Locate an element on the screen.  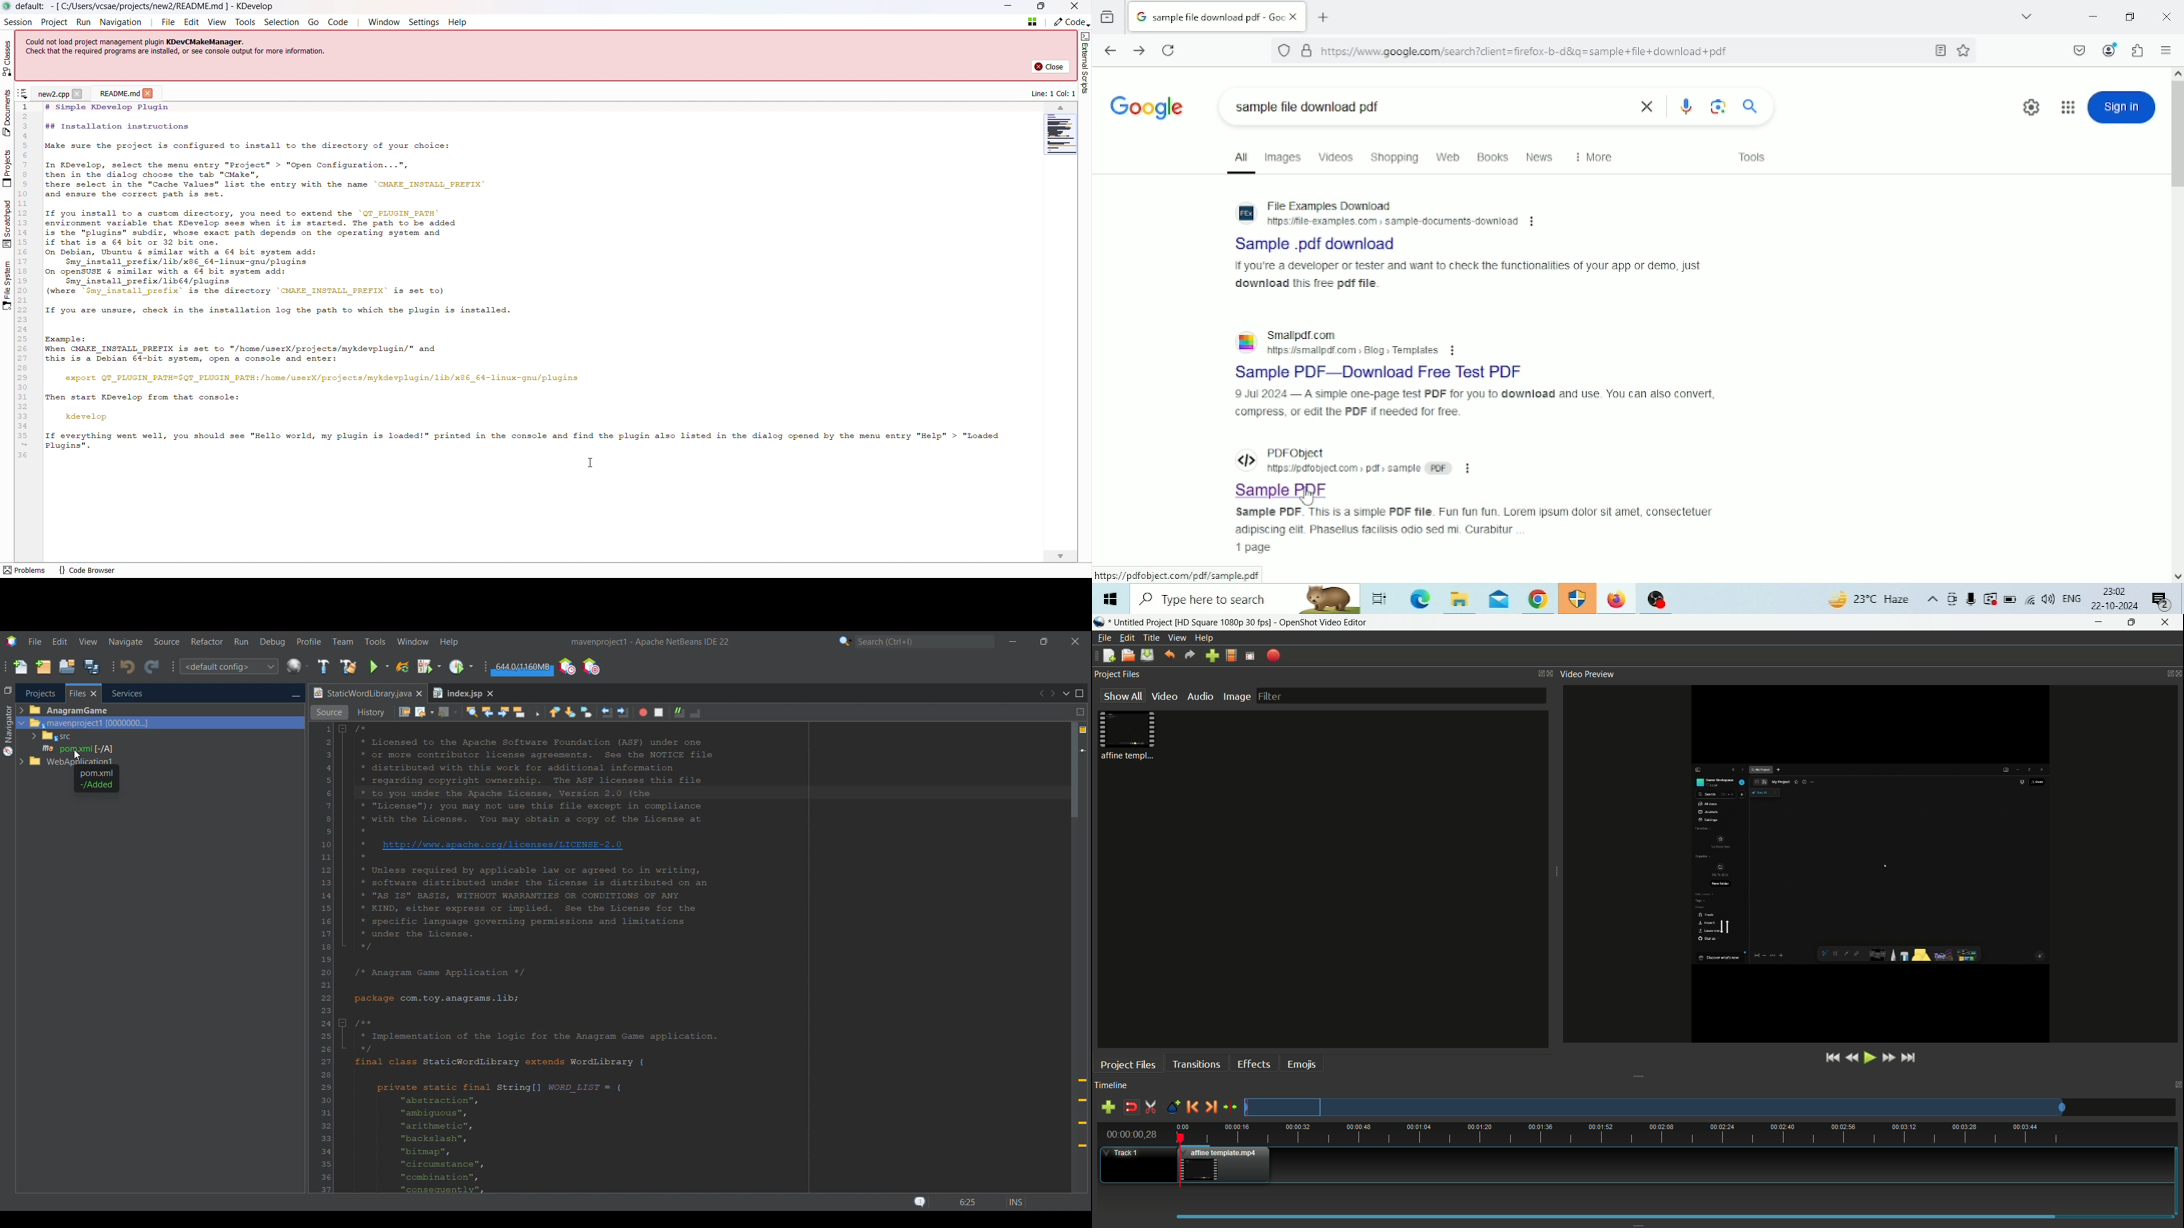
Reload current page is located at coordinates (1168, 51).